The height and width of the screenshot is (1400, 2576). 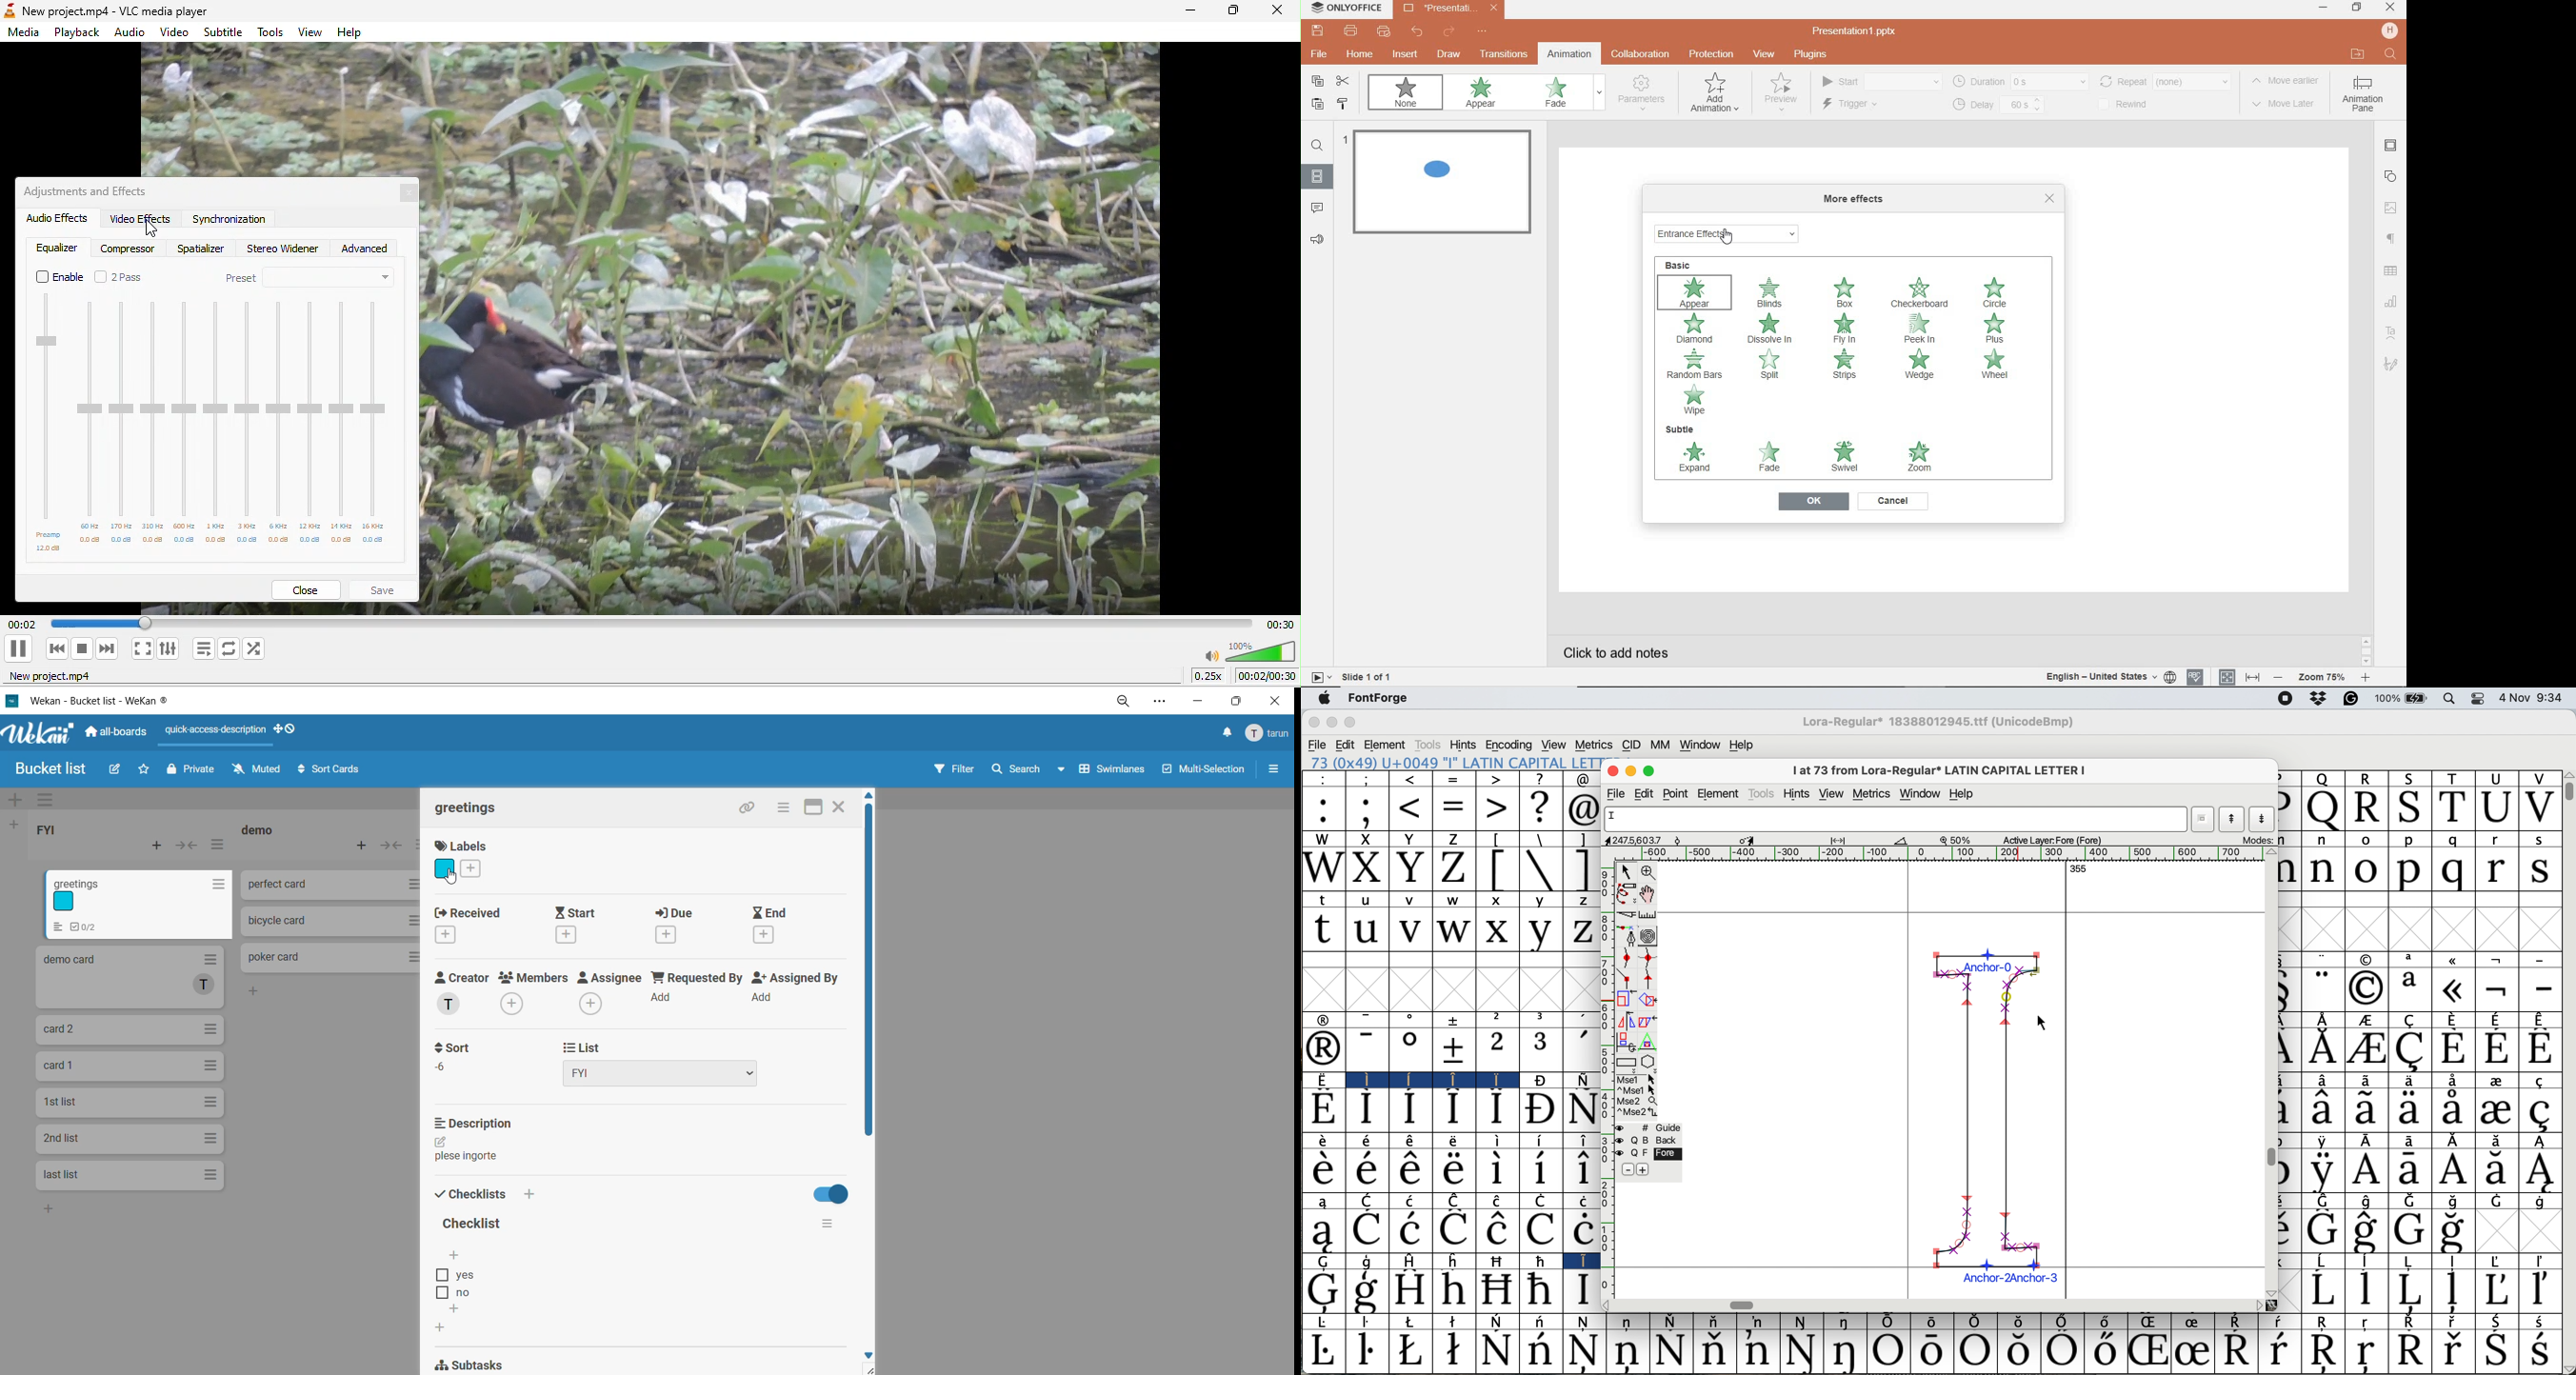 I want to click on ], so click(x=1583, y=839).